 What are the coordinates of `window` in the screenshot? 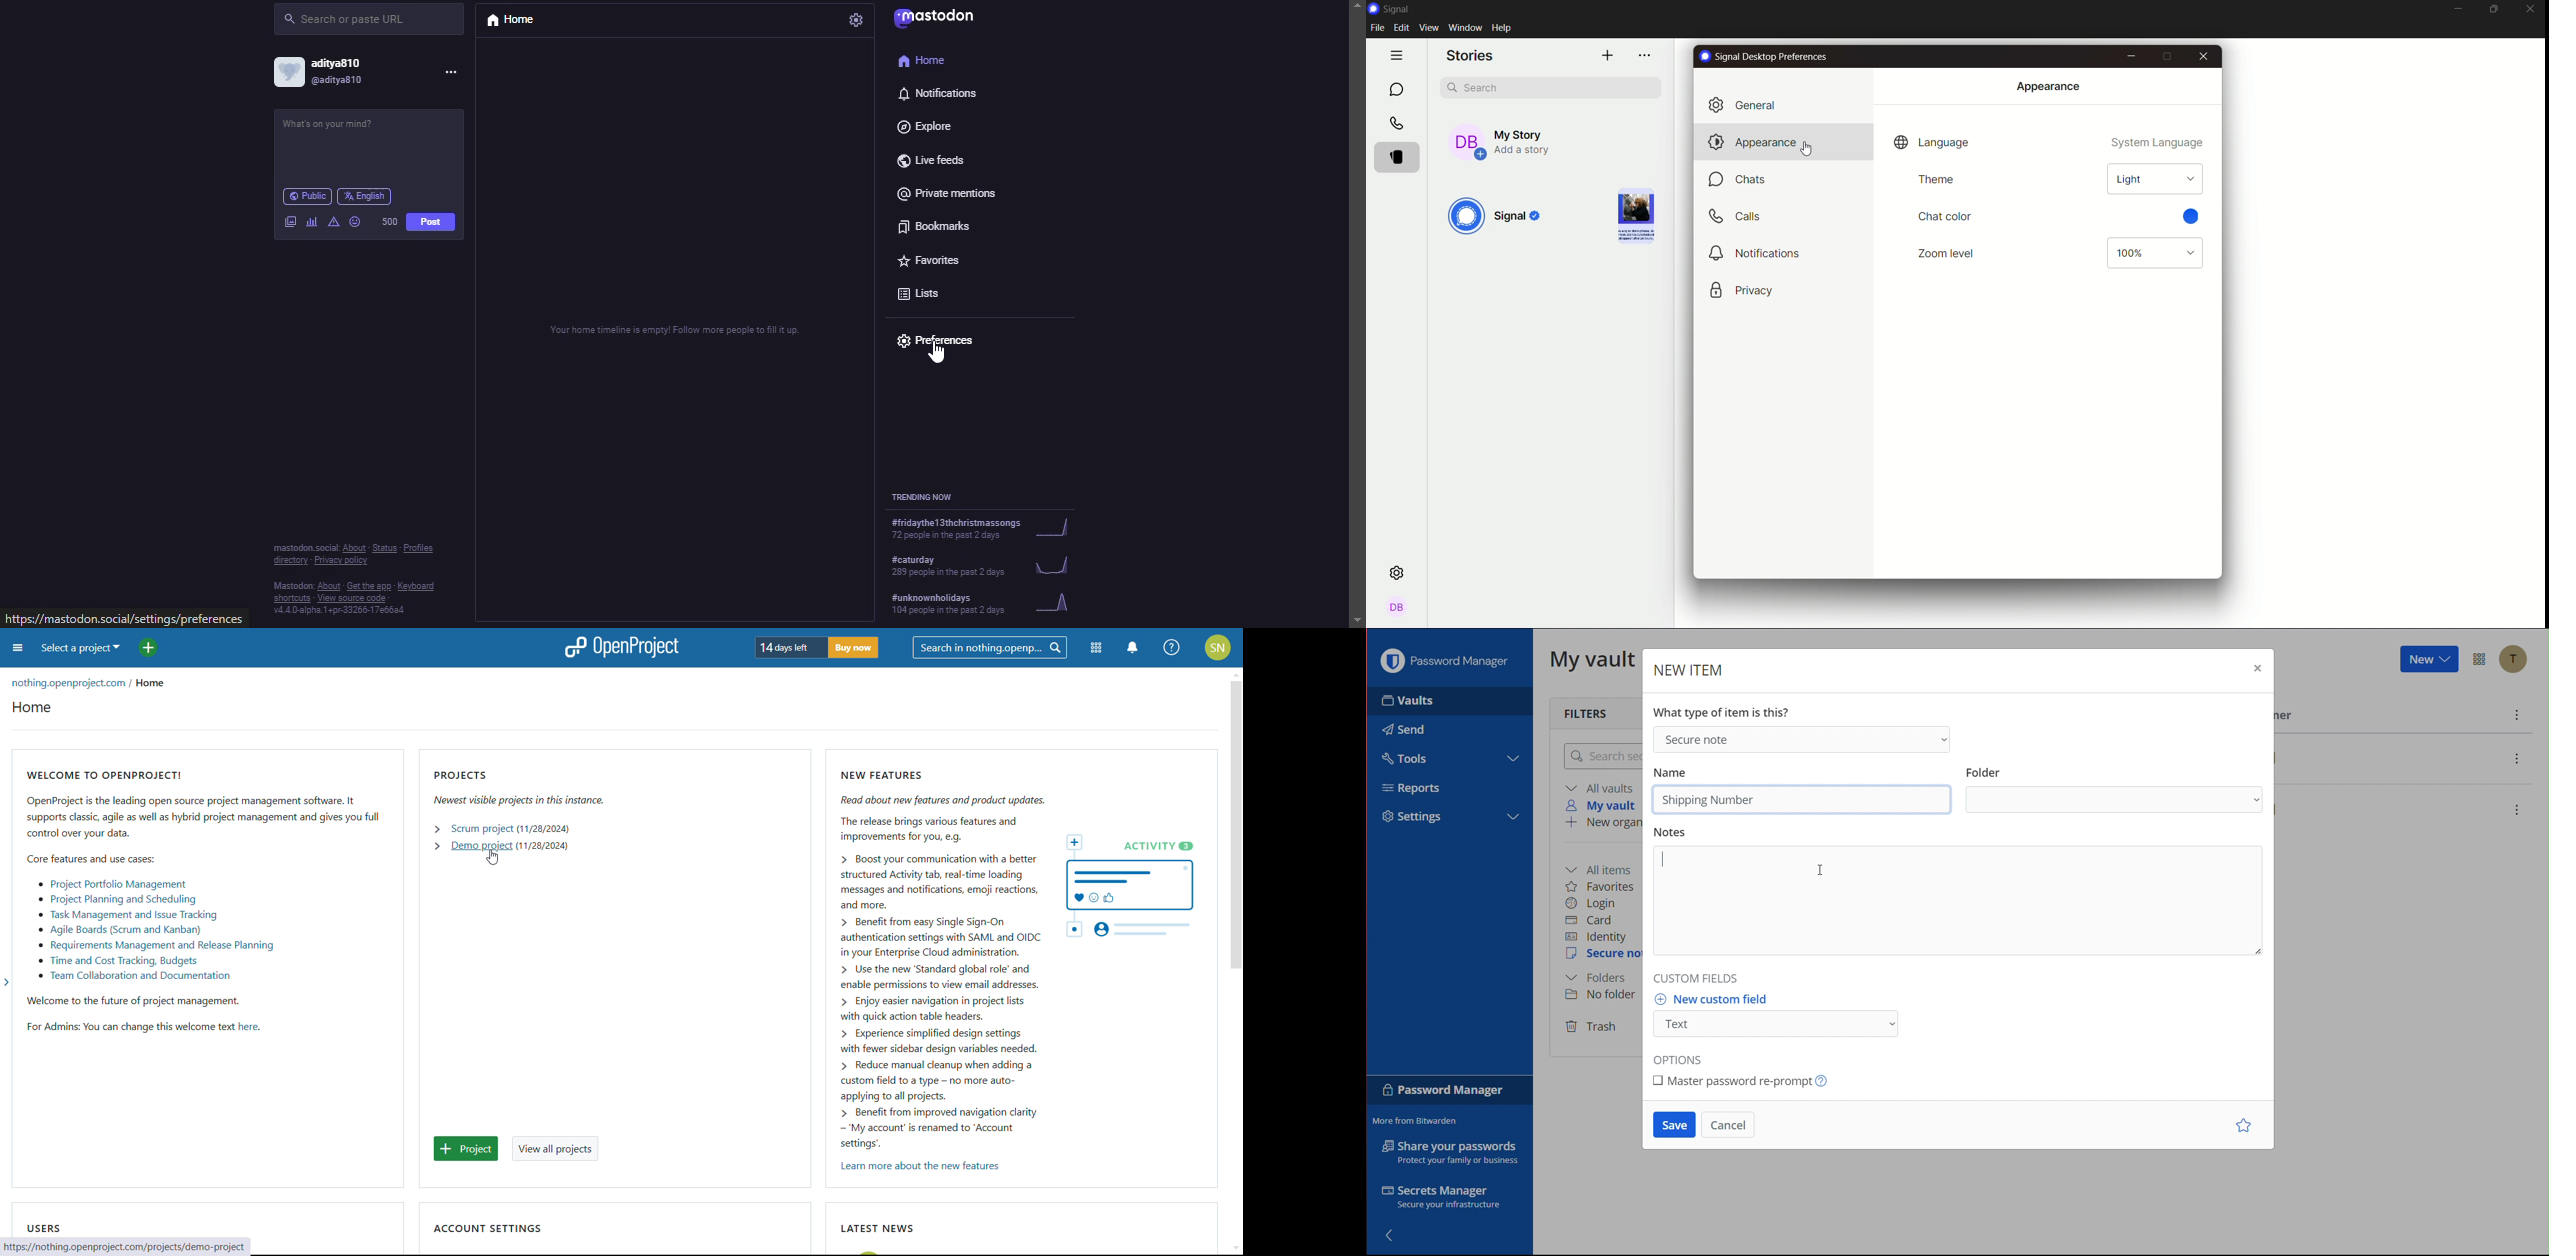 It's located at (1465, 27).